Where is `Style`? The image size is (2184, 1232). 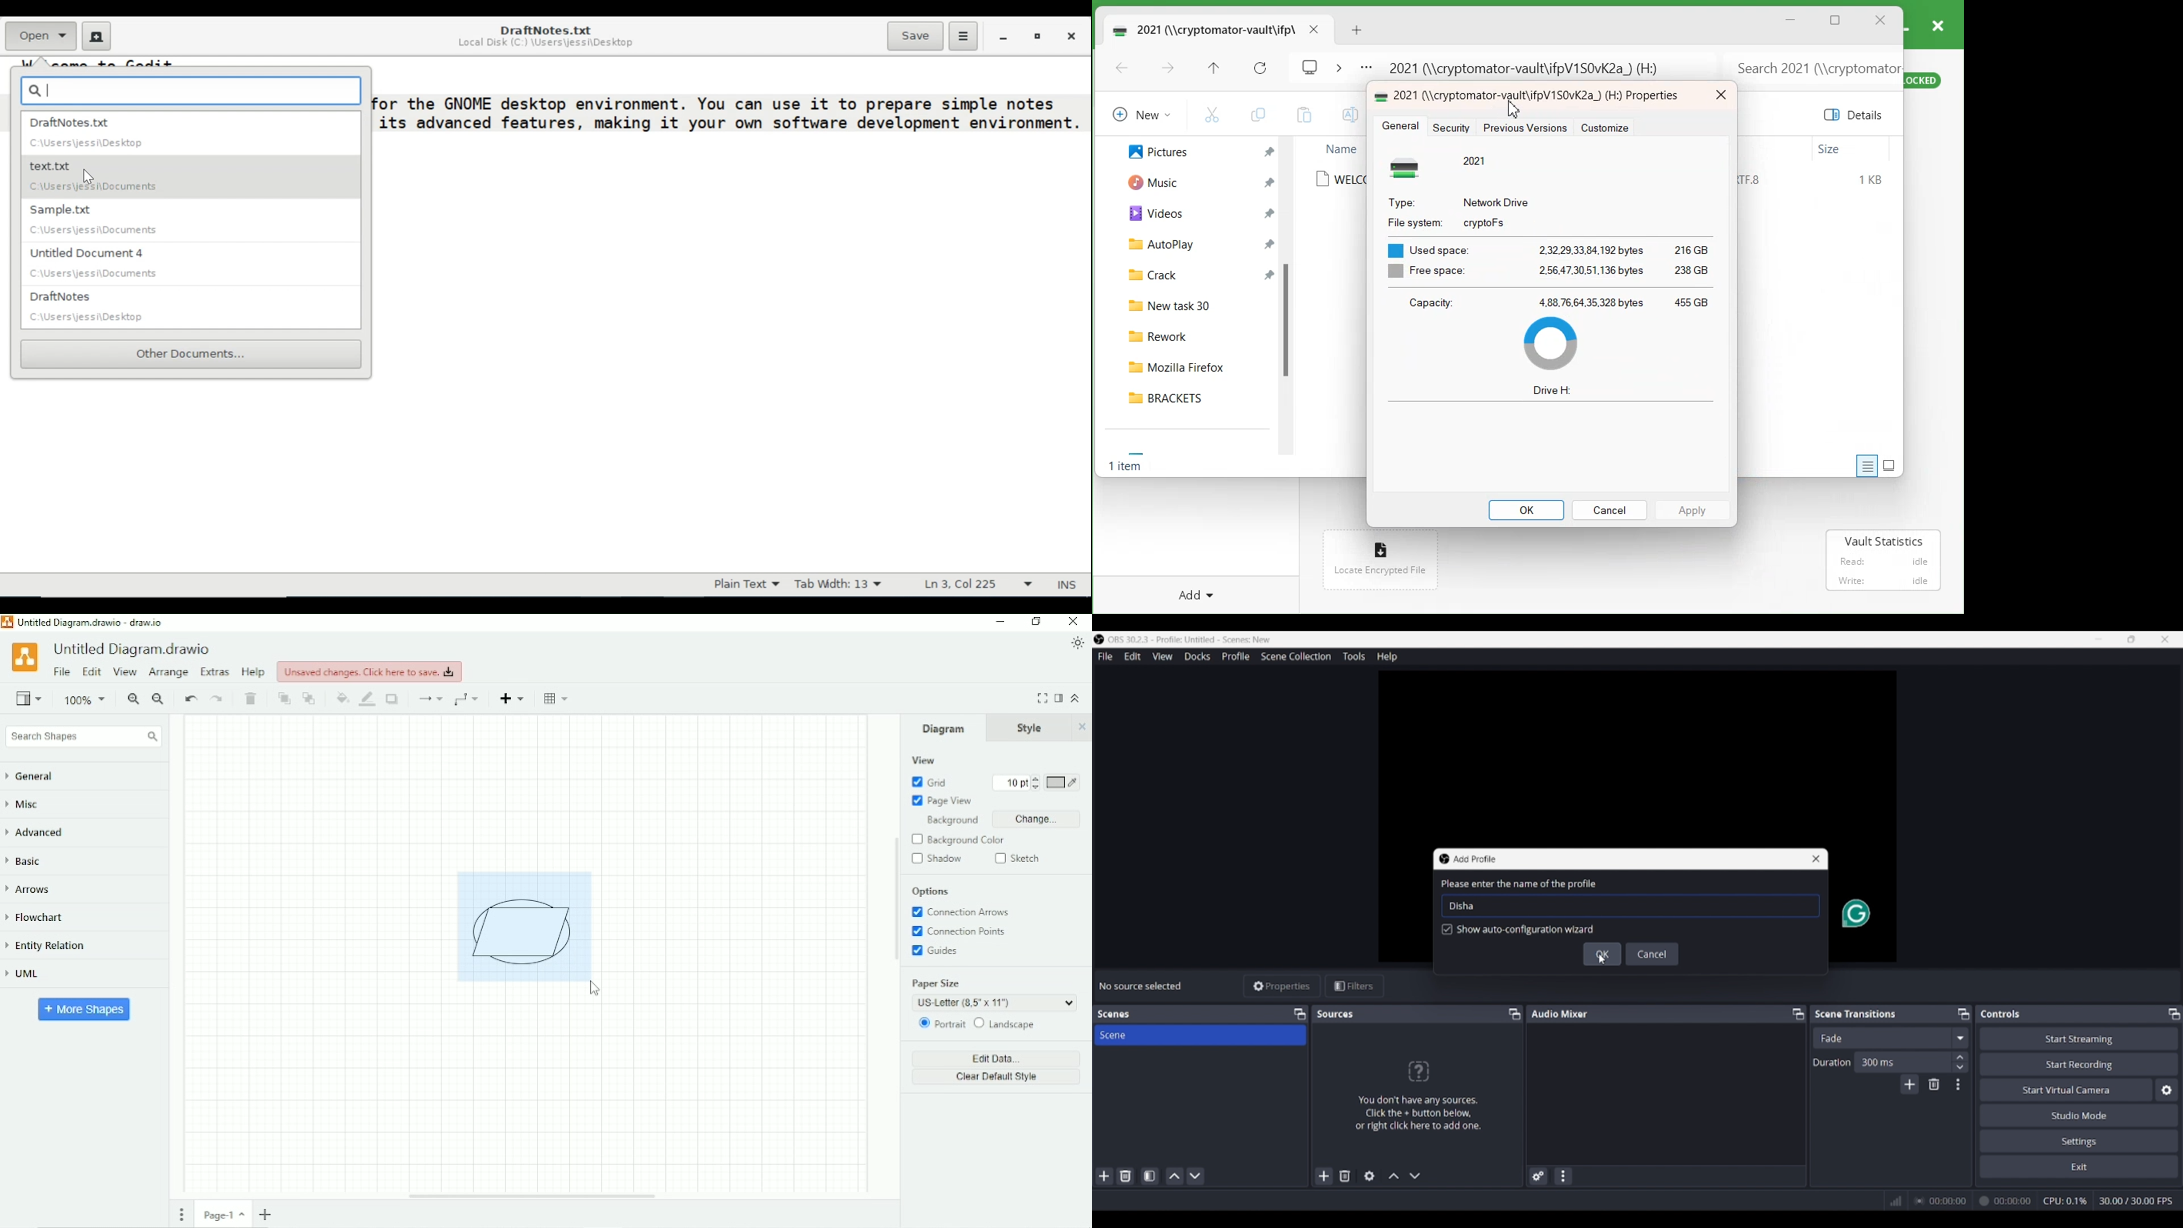
Style is located at coordinates (1032, 728).